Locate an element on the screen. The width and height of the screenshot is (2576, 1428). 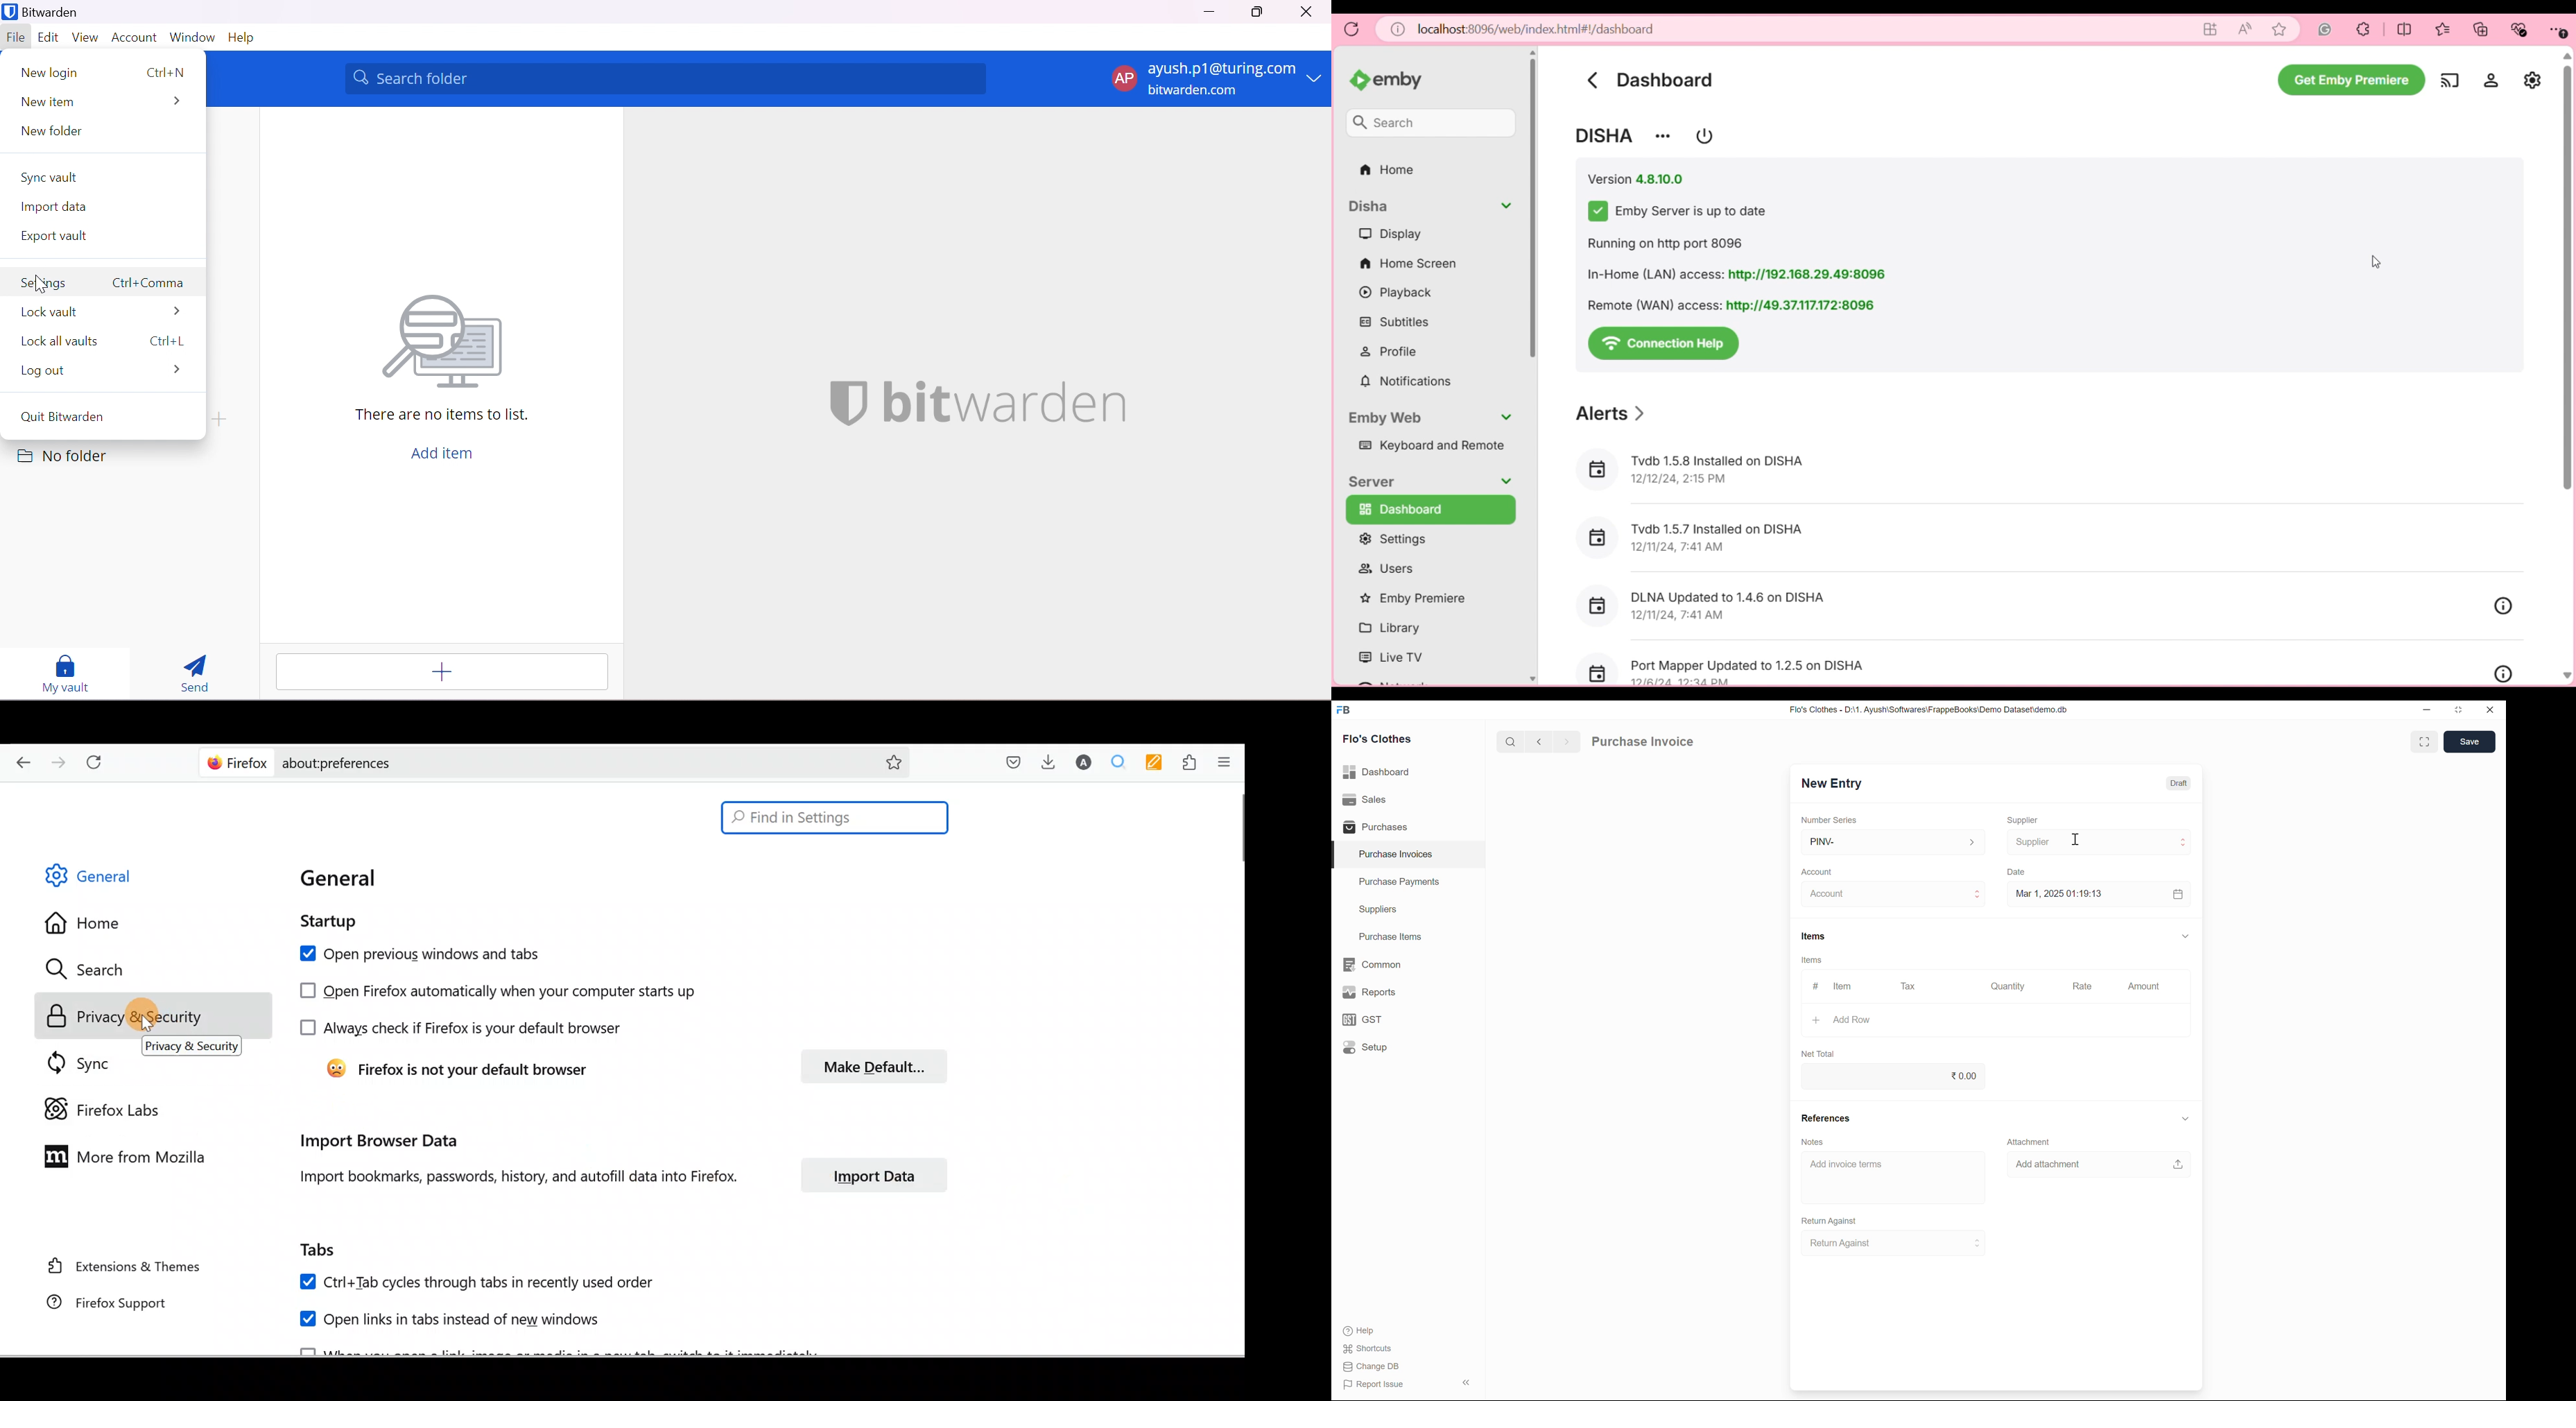
Connection help is located at coordinates (1664, 344).